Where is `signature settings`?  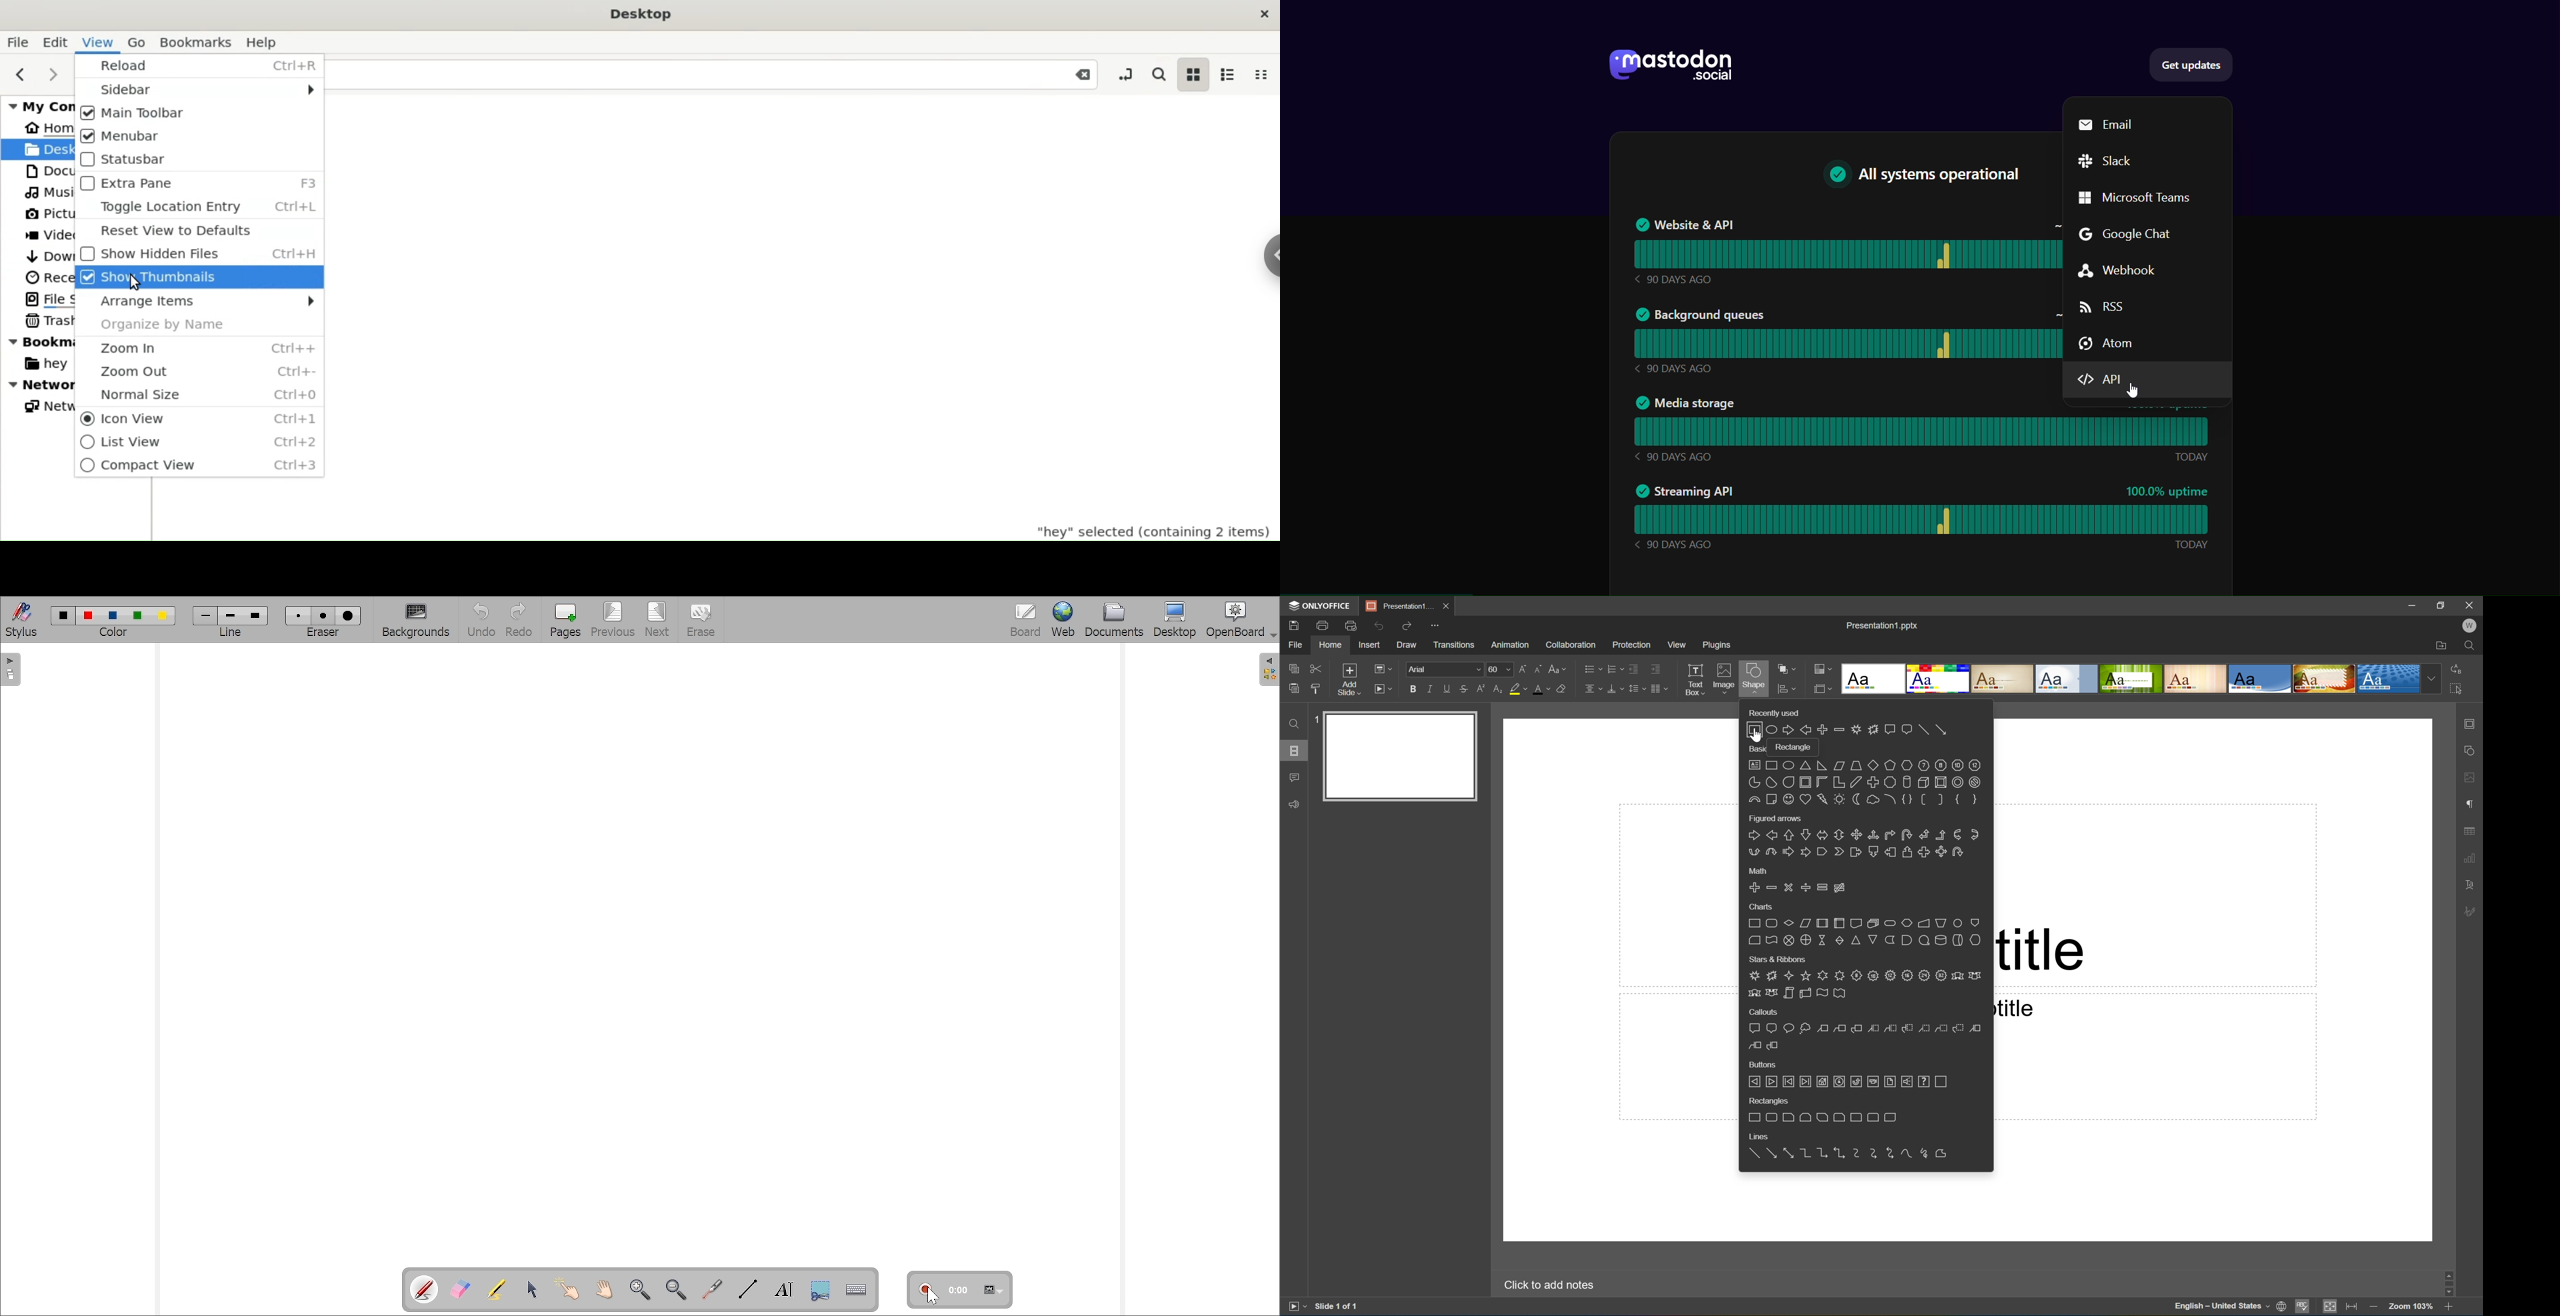
signature settings is located at coordinates (2471, 912).